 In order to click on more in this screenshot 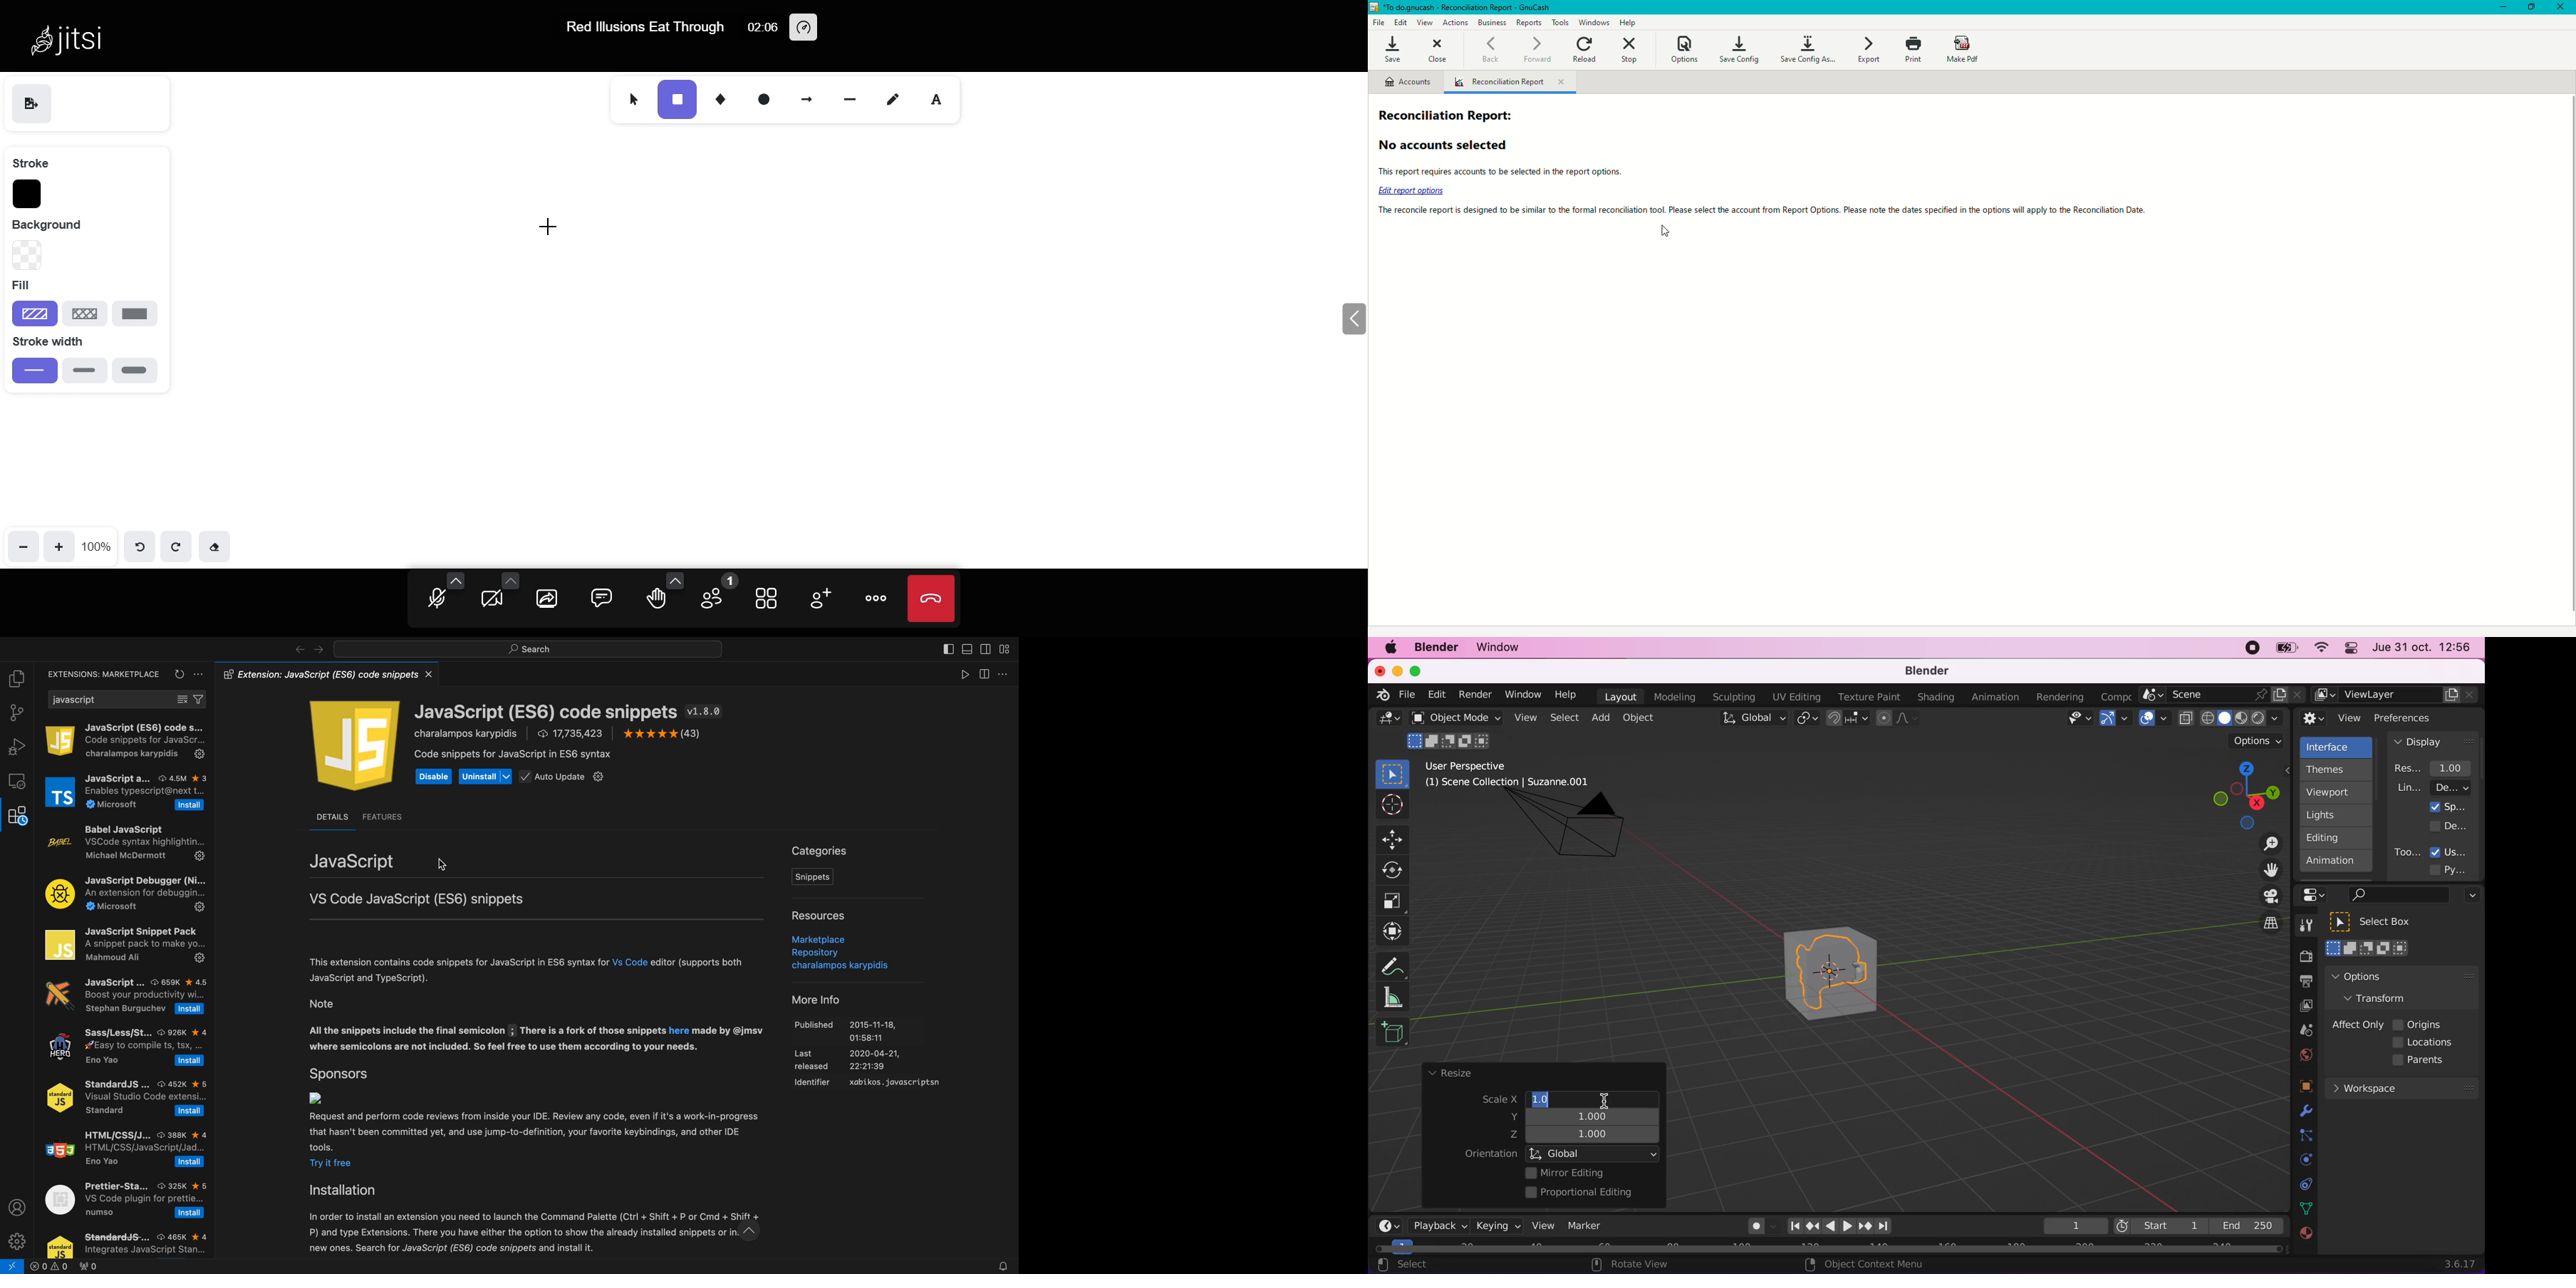, I will do `click(878, 599)`.